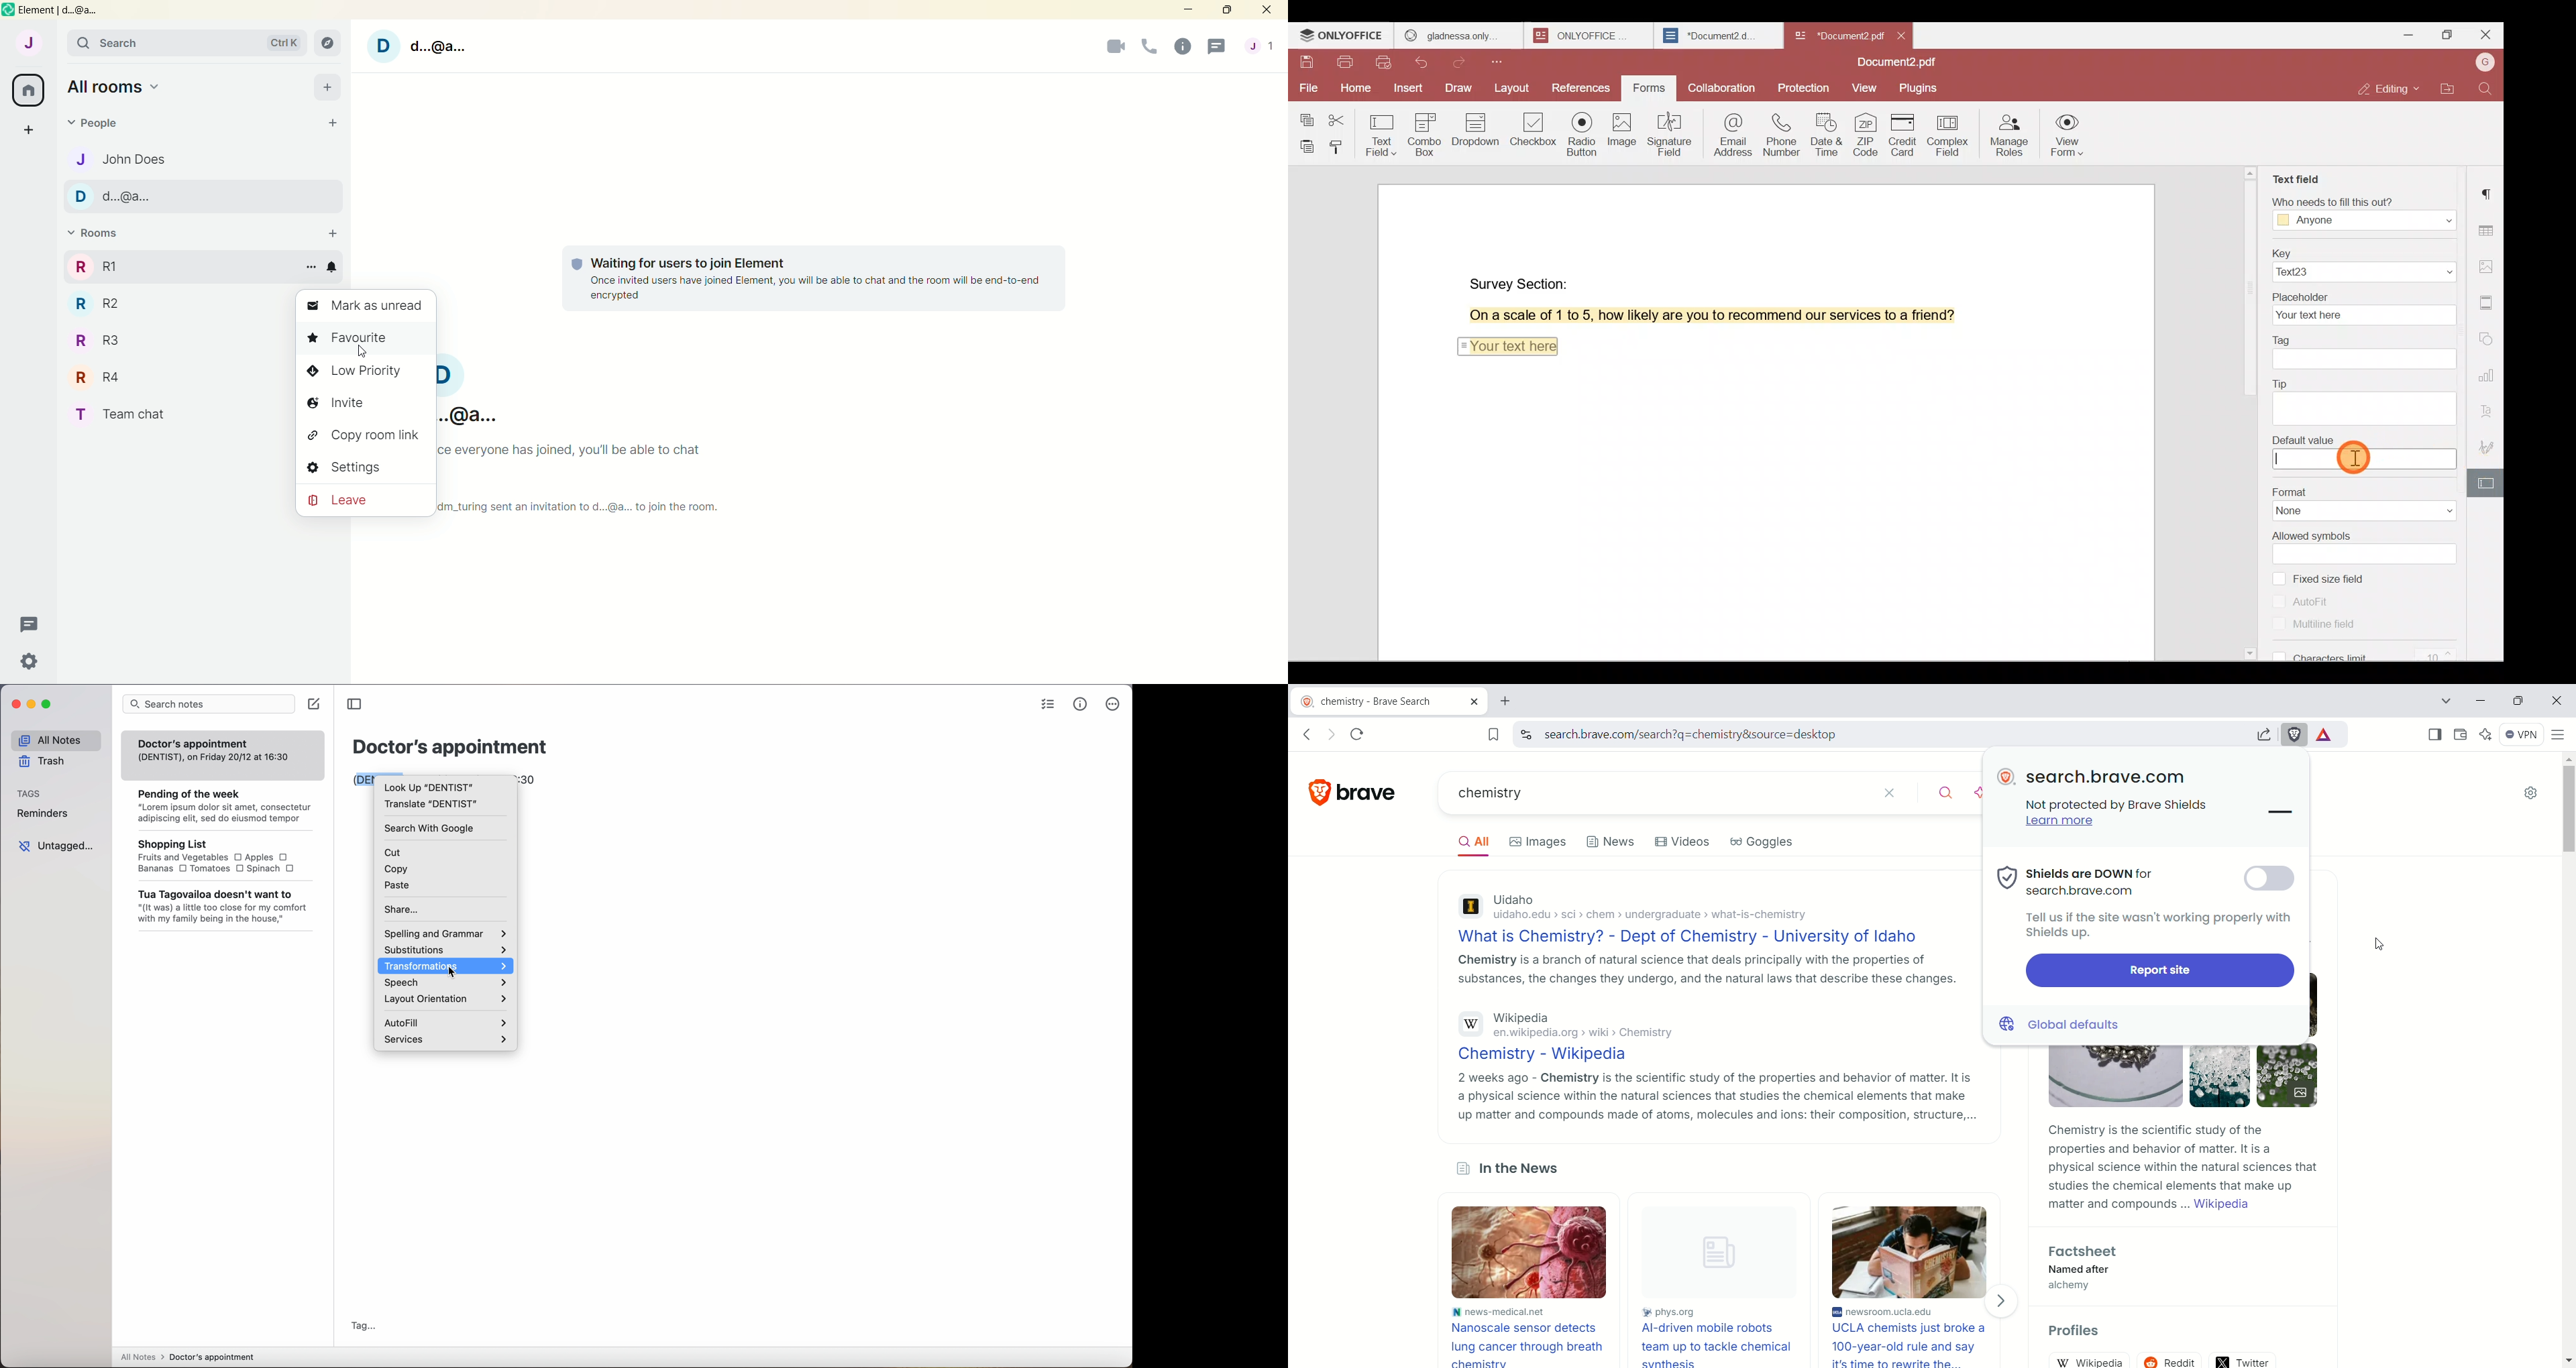 The height and width of the screenshot is (1372, 2576). I want to click on Find, so click(2488, 89).